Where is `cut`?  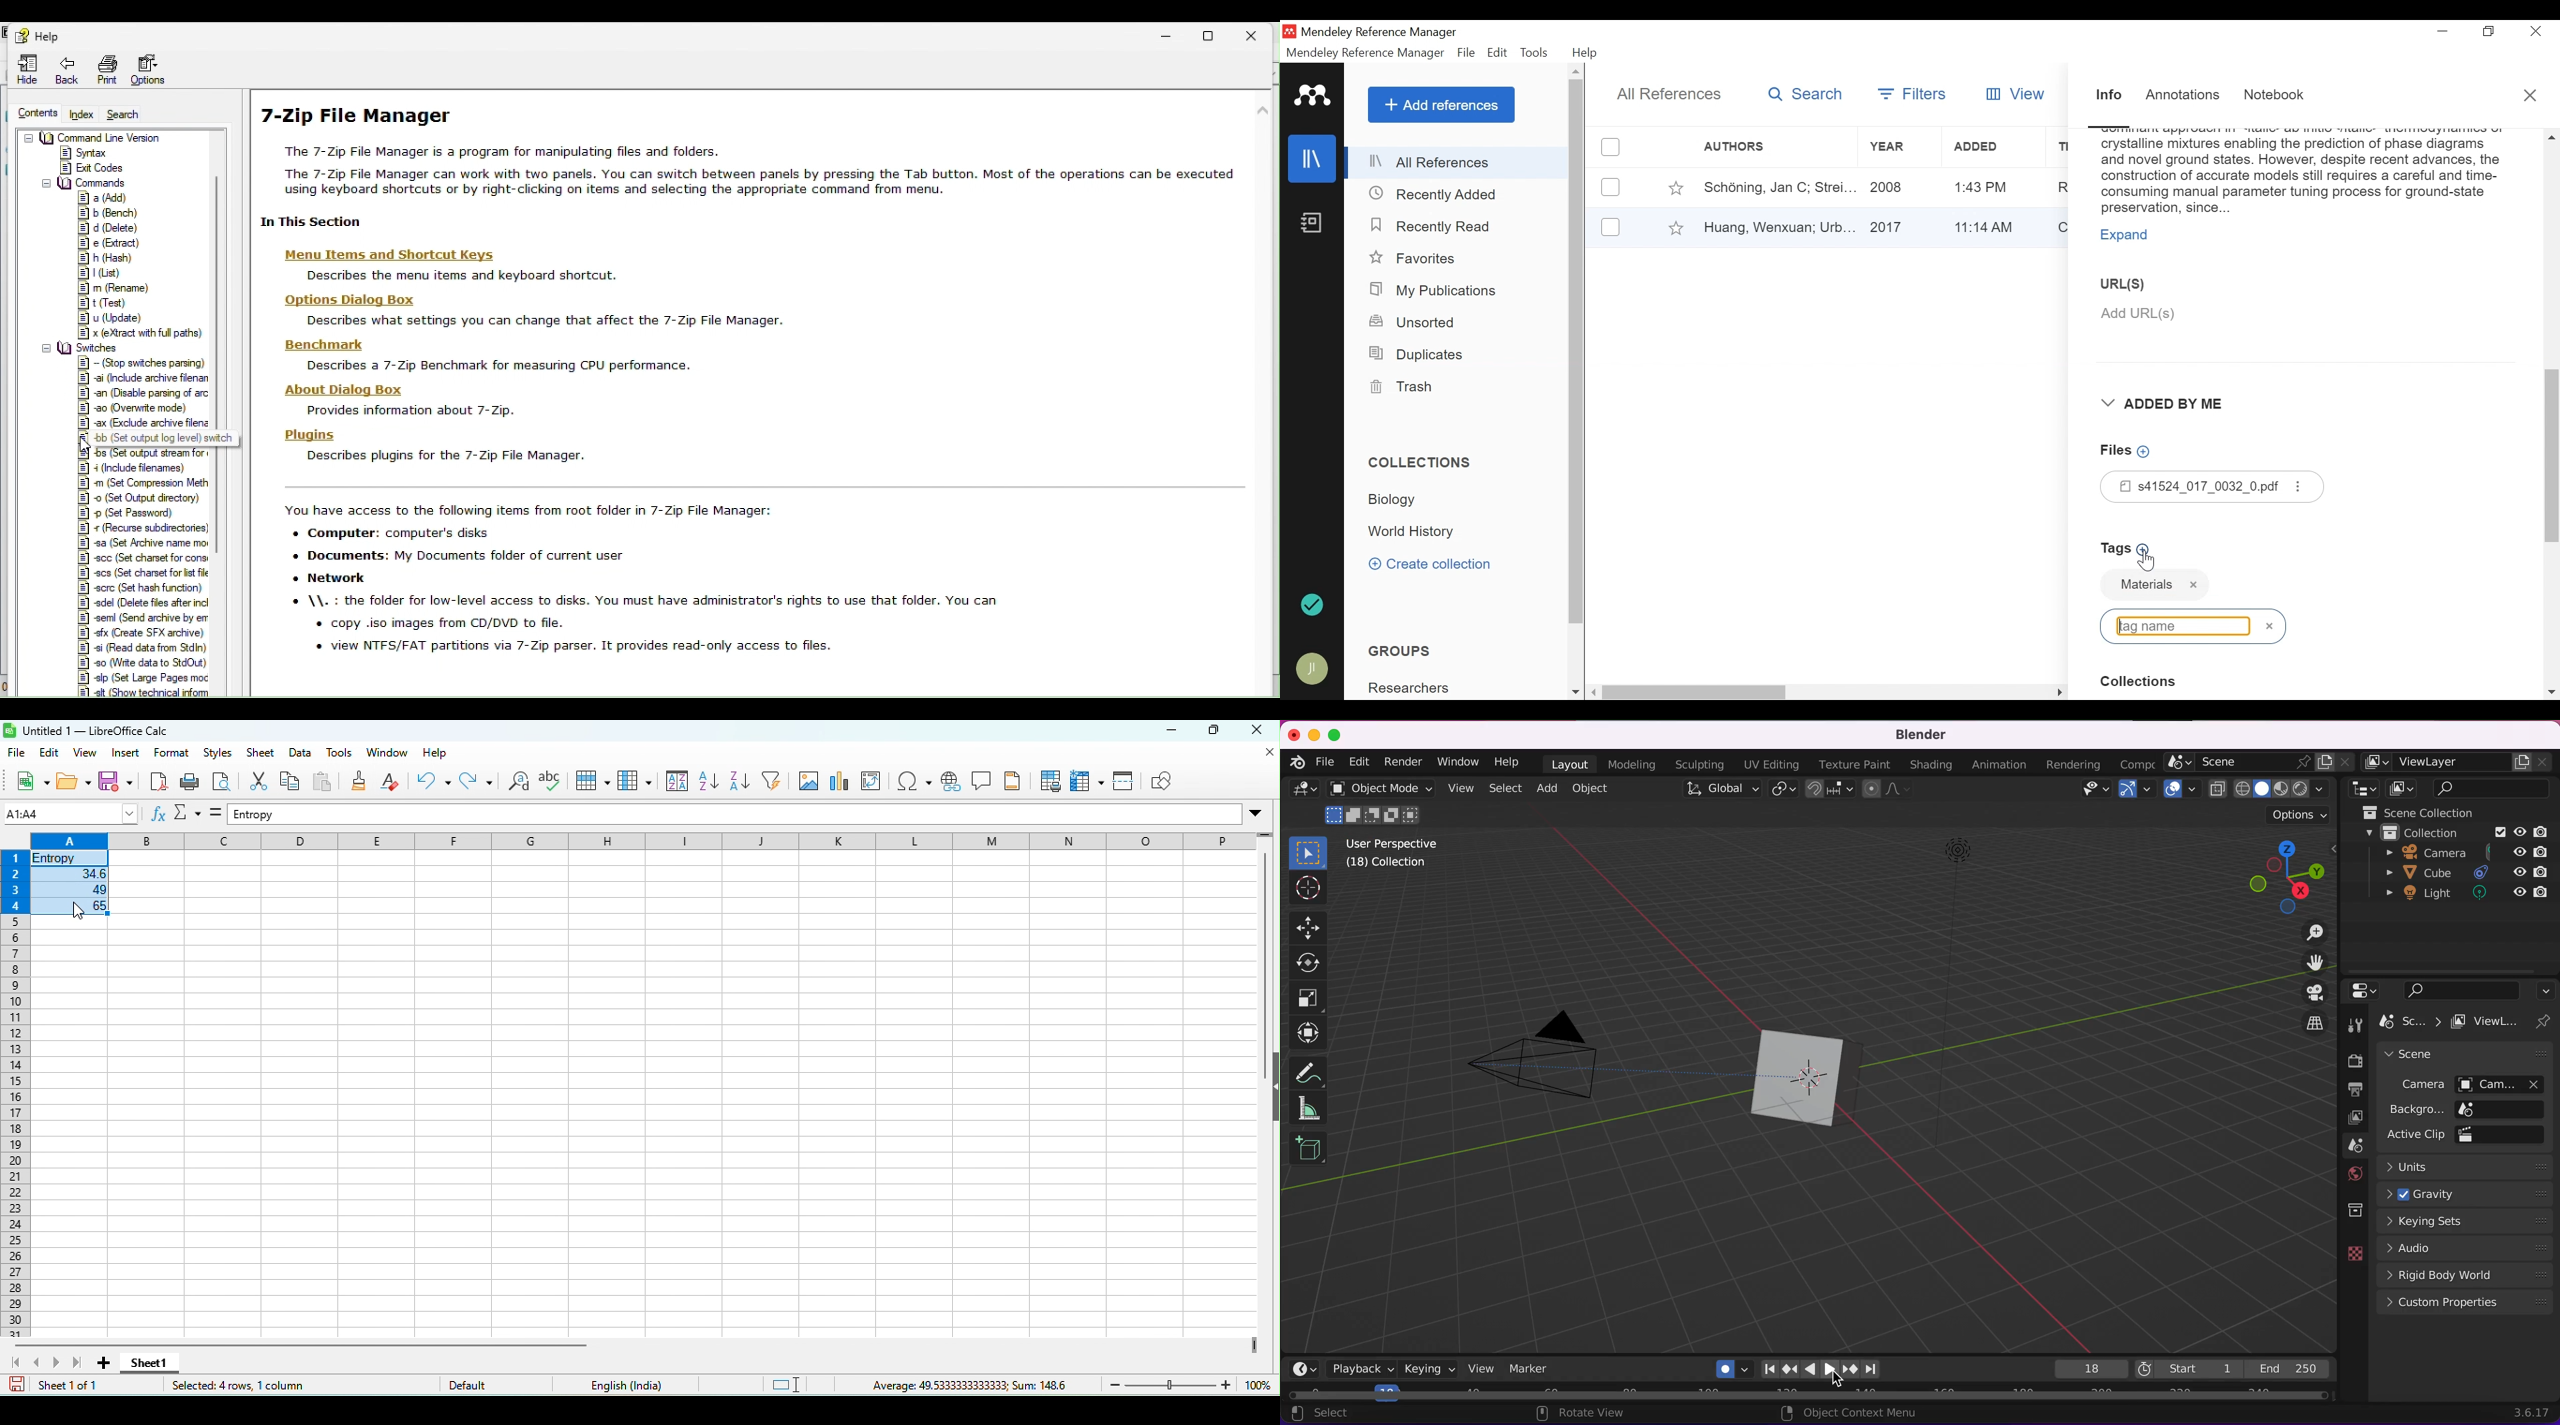 cut is located at coordinates (255, 784).